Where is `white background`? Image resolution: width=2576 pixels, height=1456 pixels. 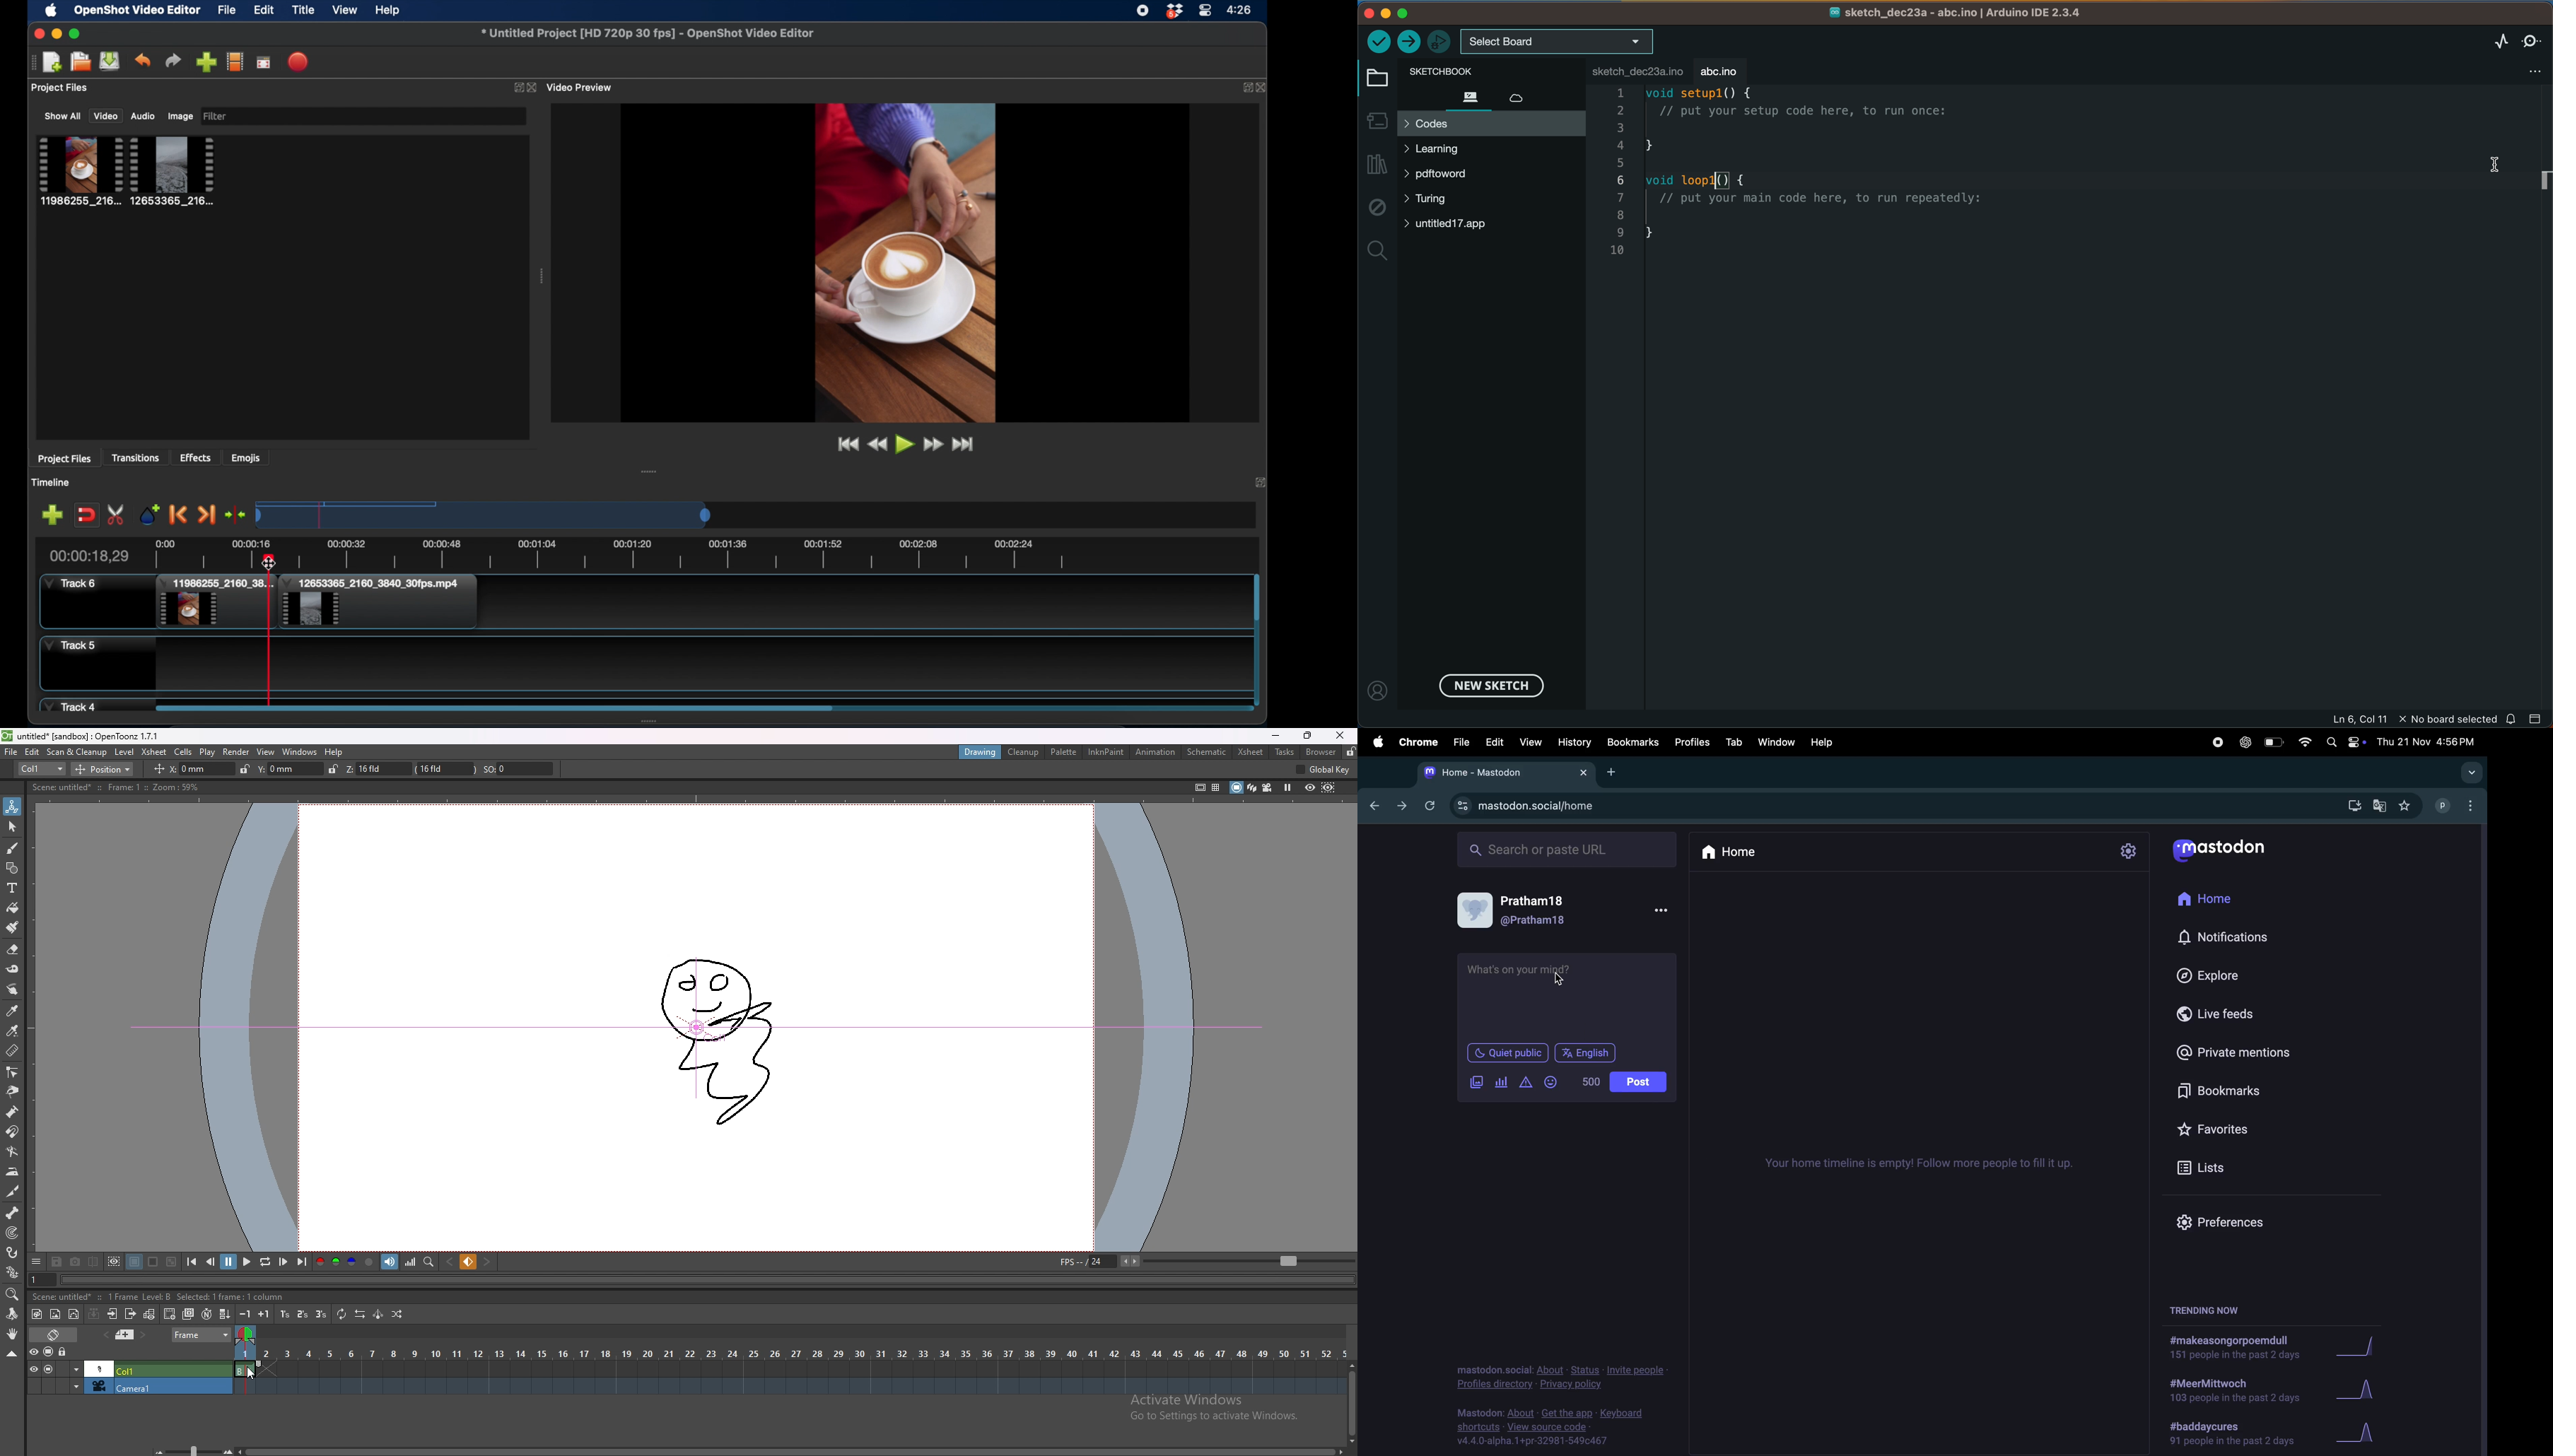
white background is located at coordinates (153, 1262).